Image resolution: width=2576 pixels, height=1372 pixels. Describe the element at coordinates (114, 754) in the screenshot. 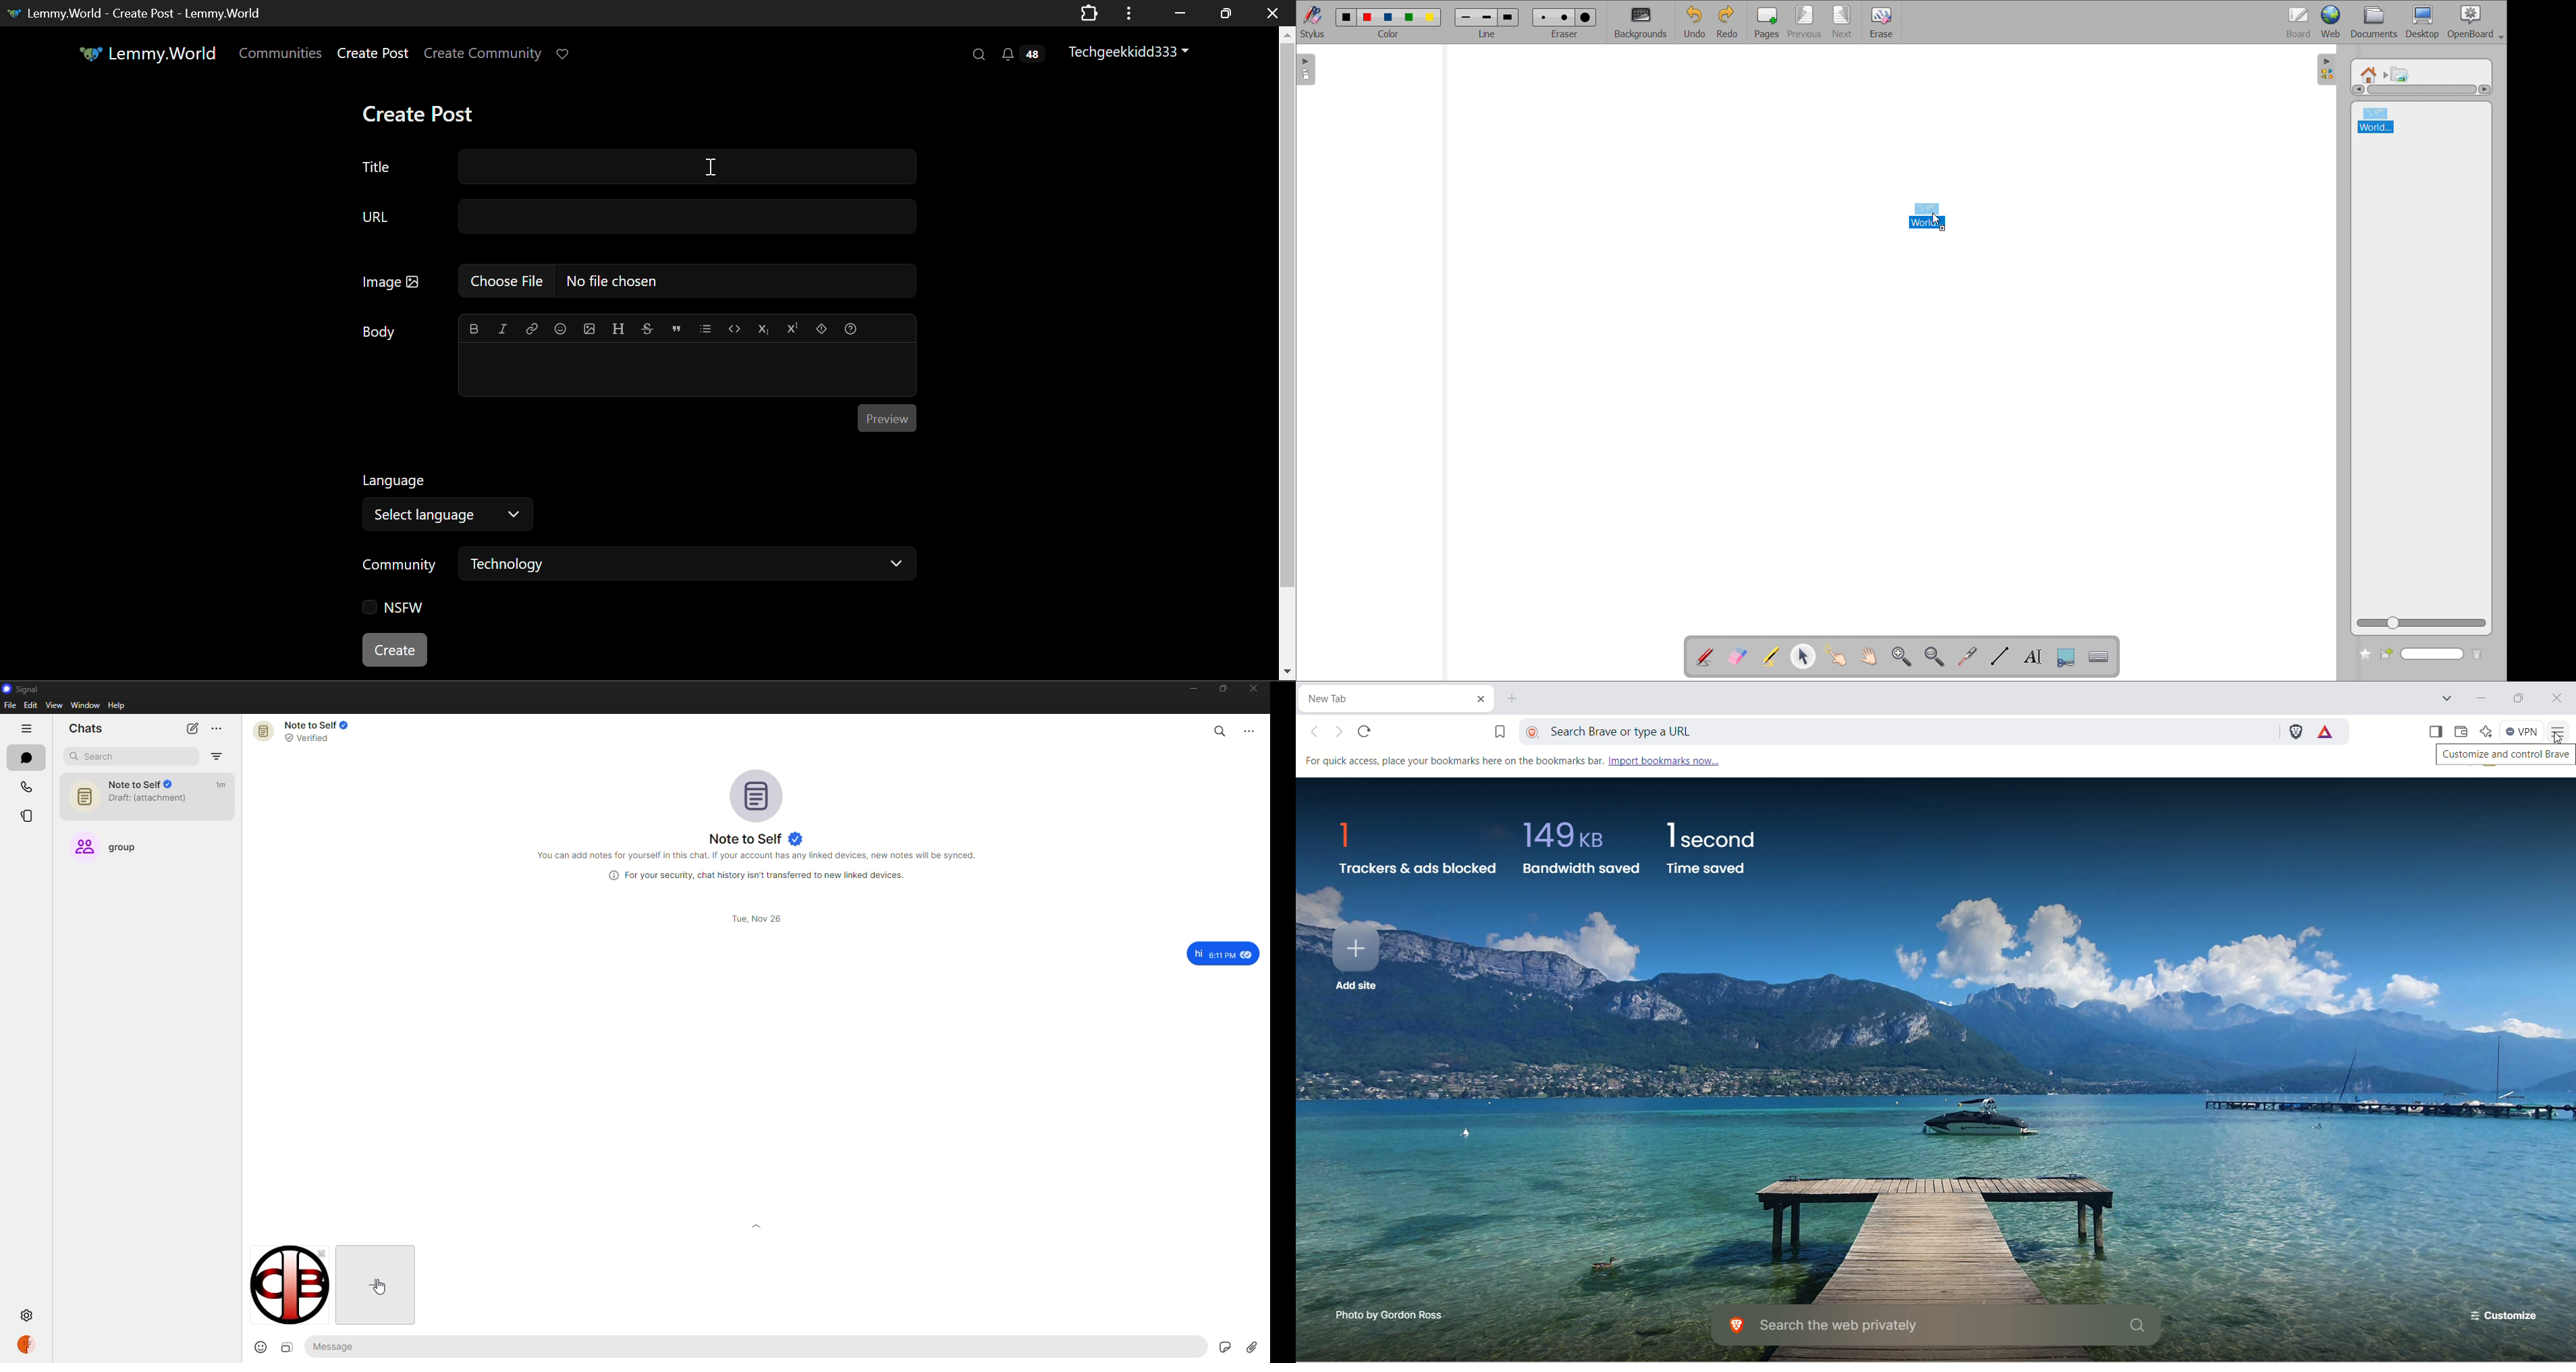

I see `search` at that location.